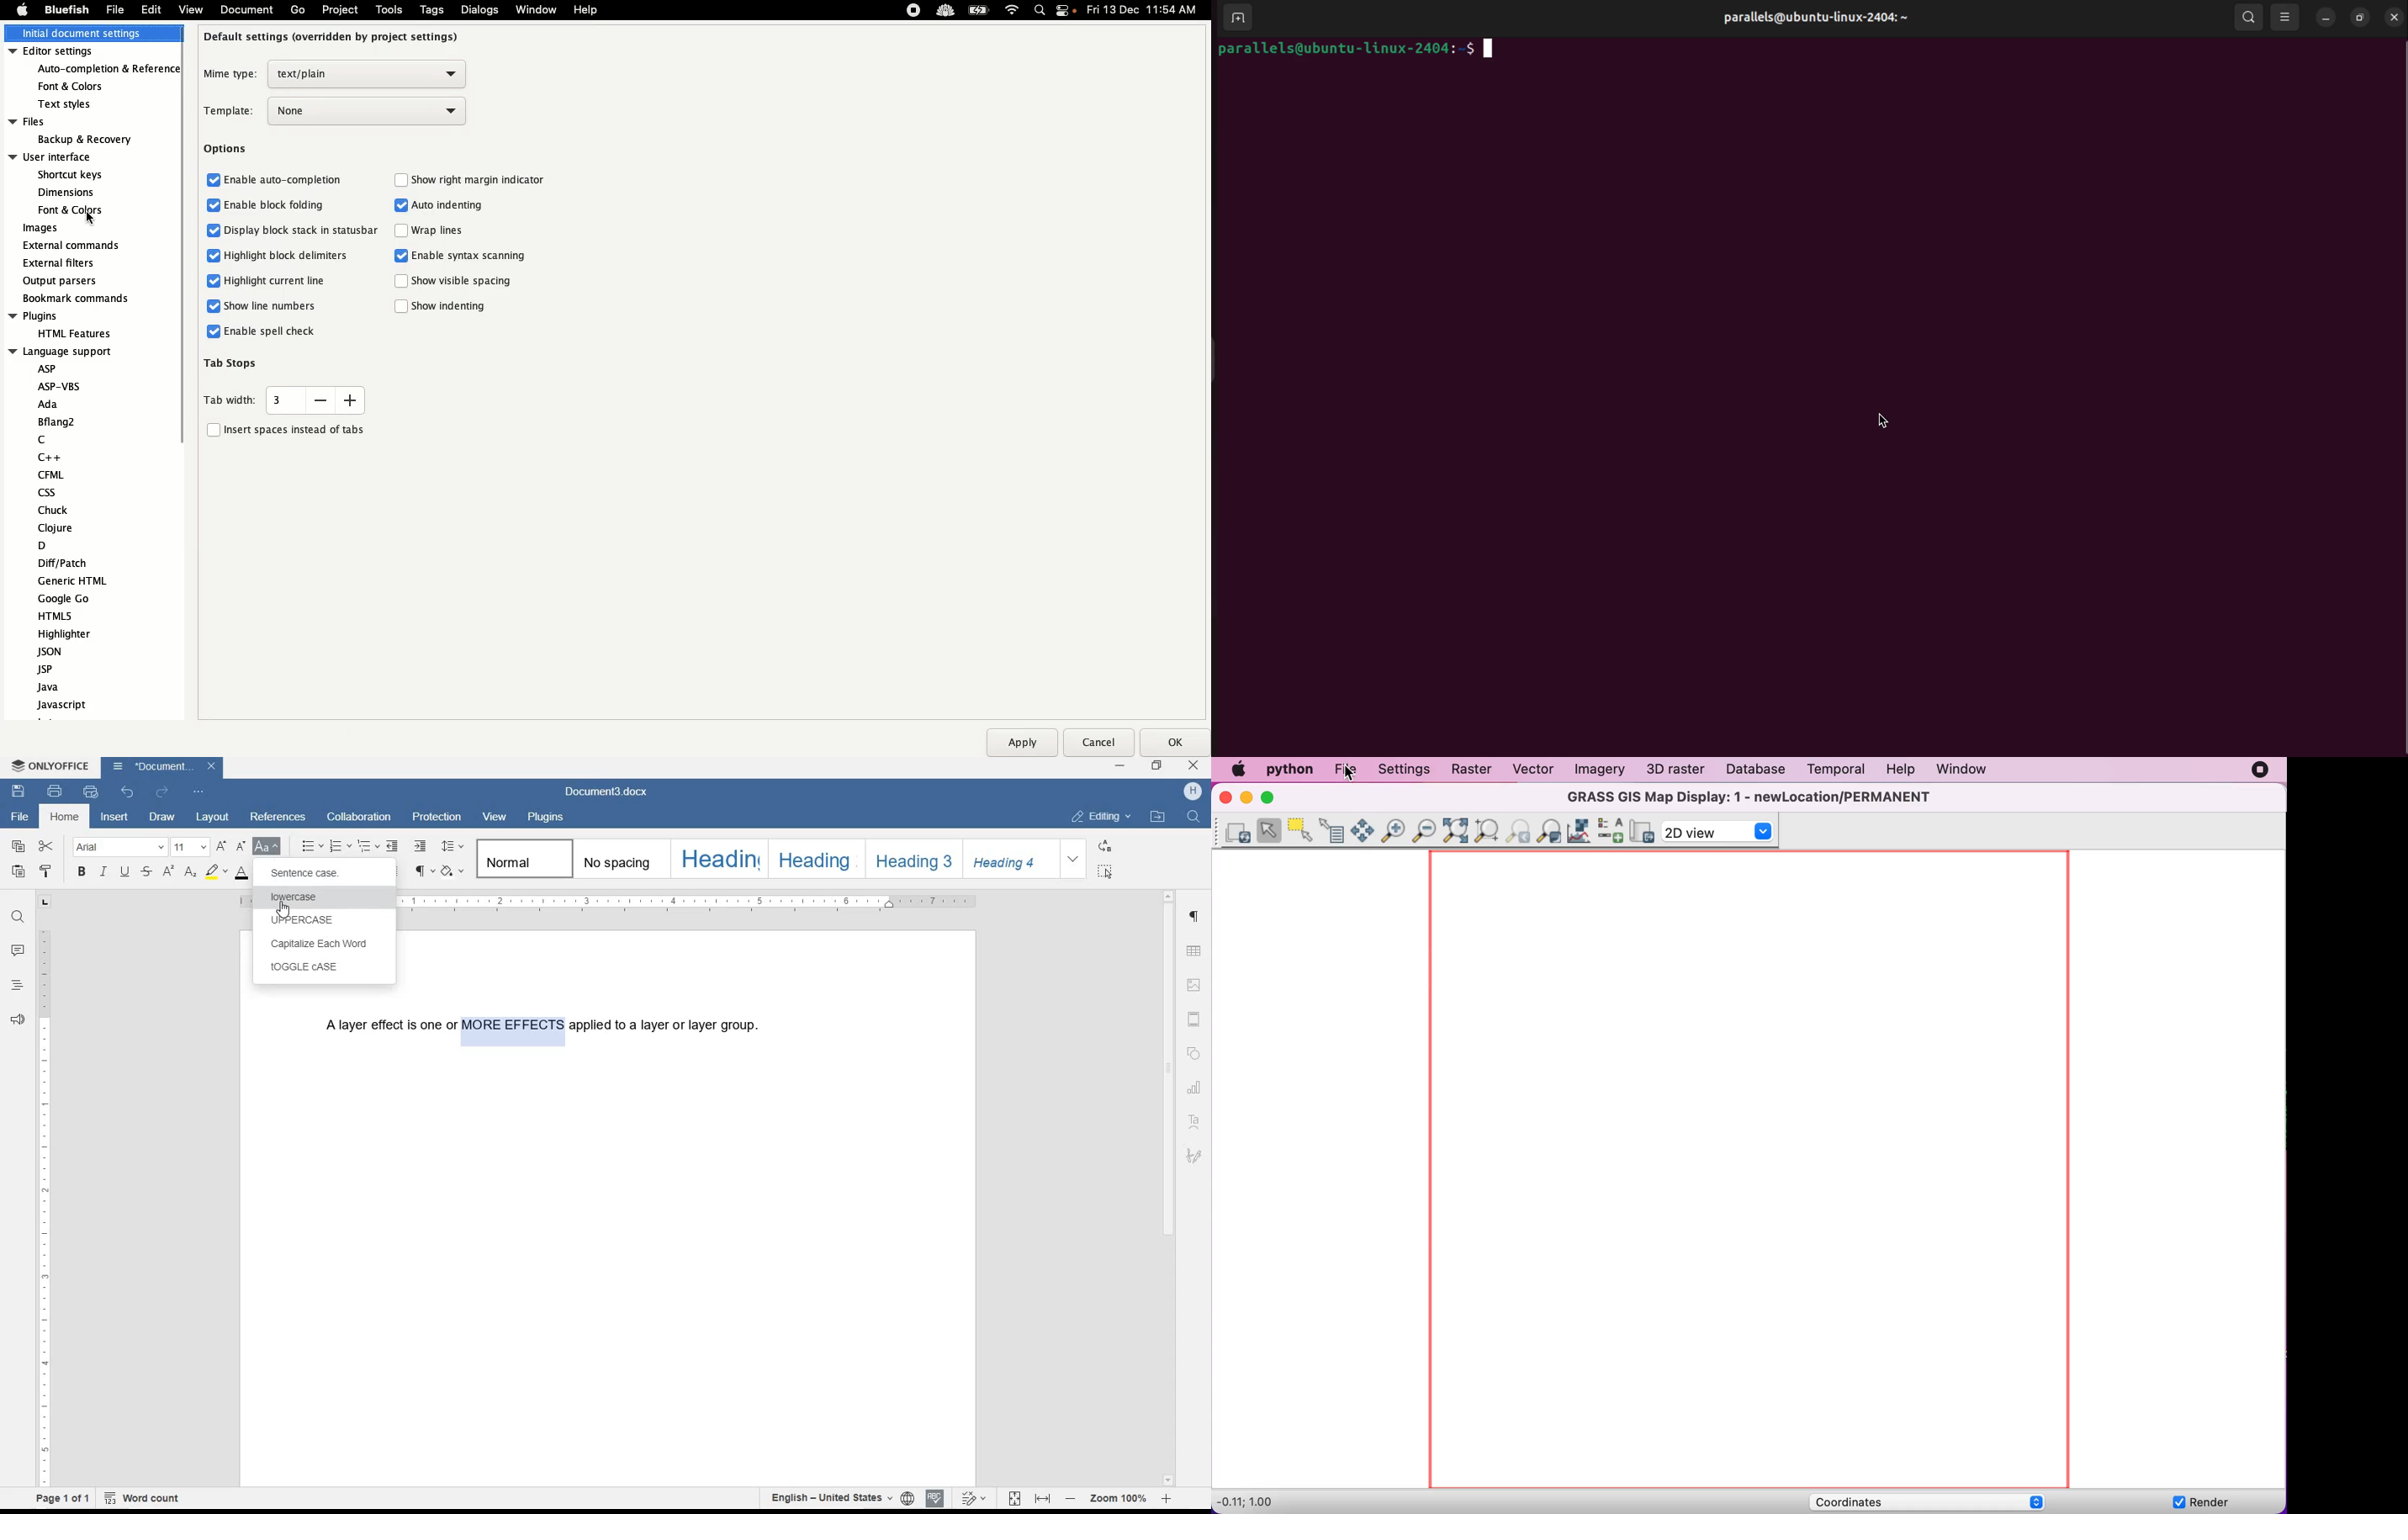 This screenshot has height=1540, width=2408. Describe the element at coordinates (83, 85) in the screenshot. I see `fonts & colors` at that location.